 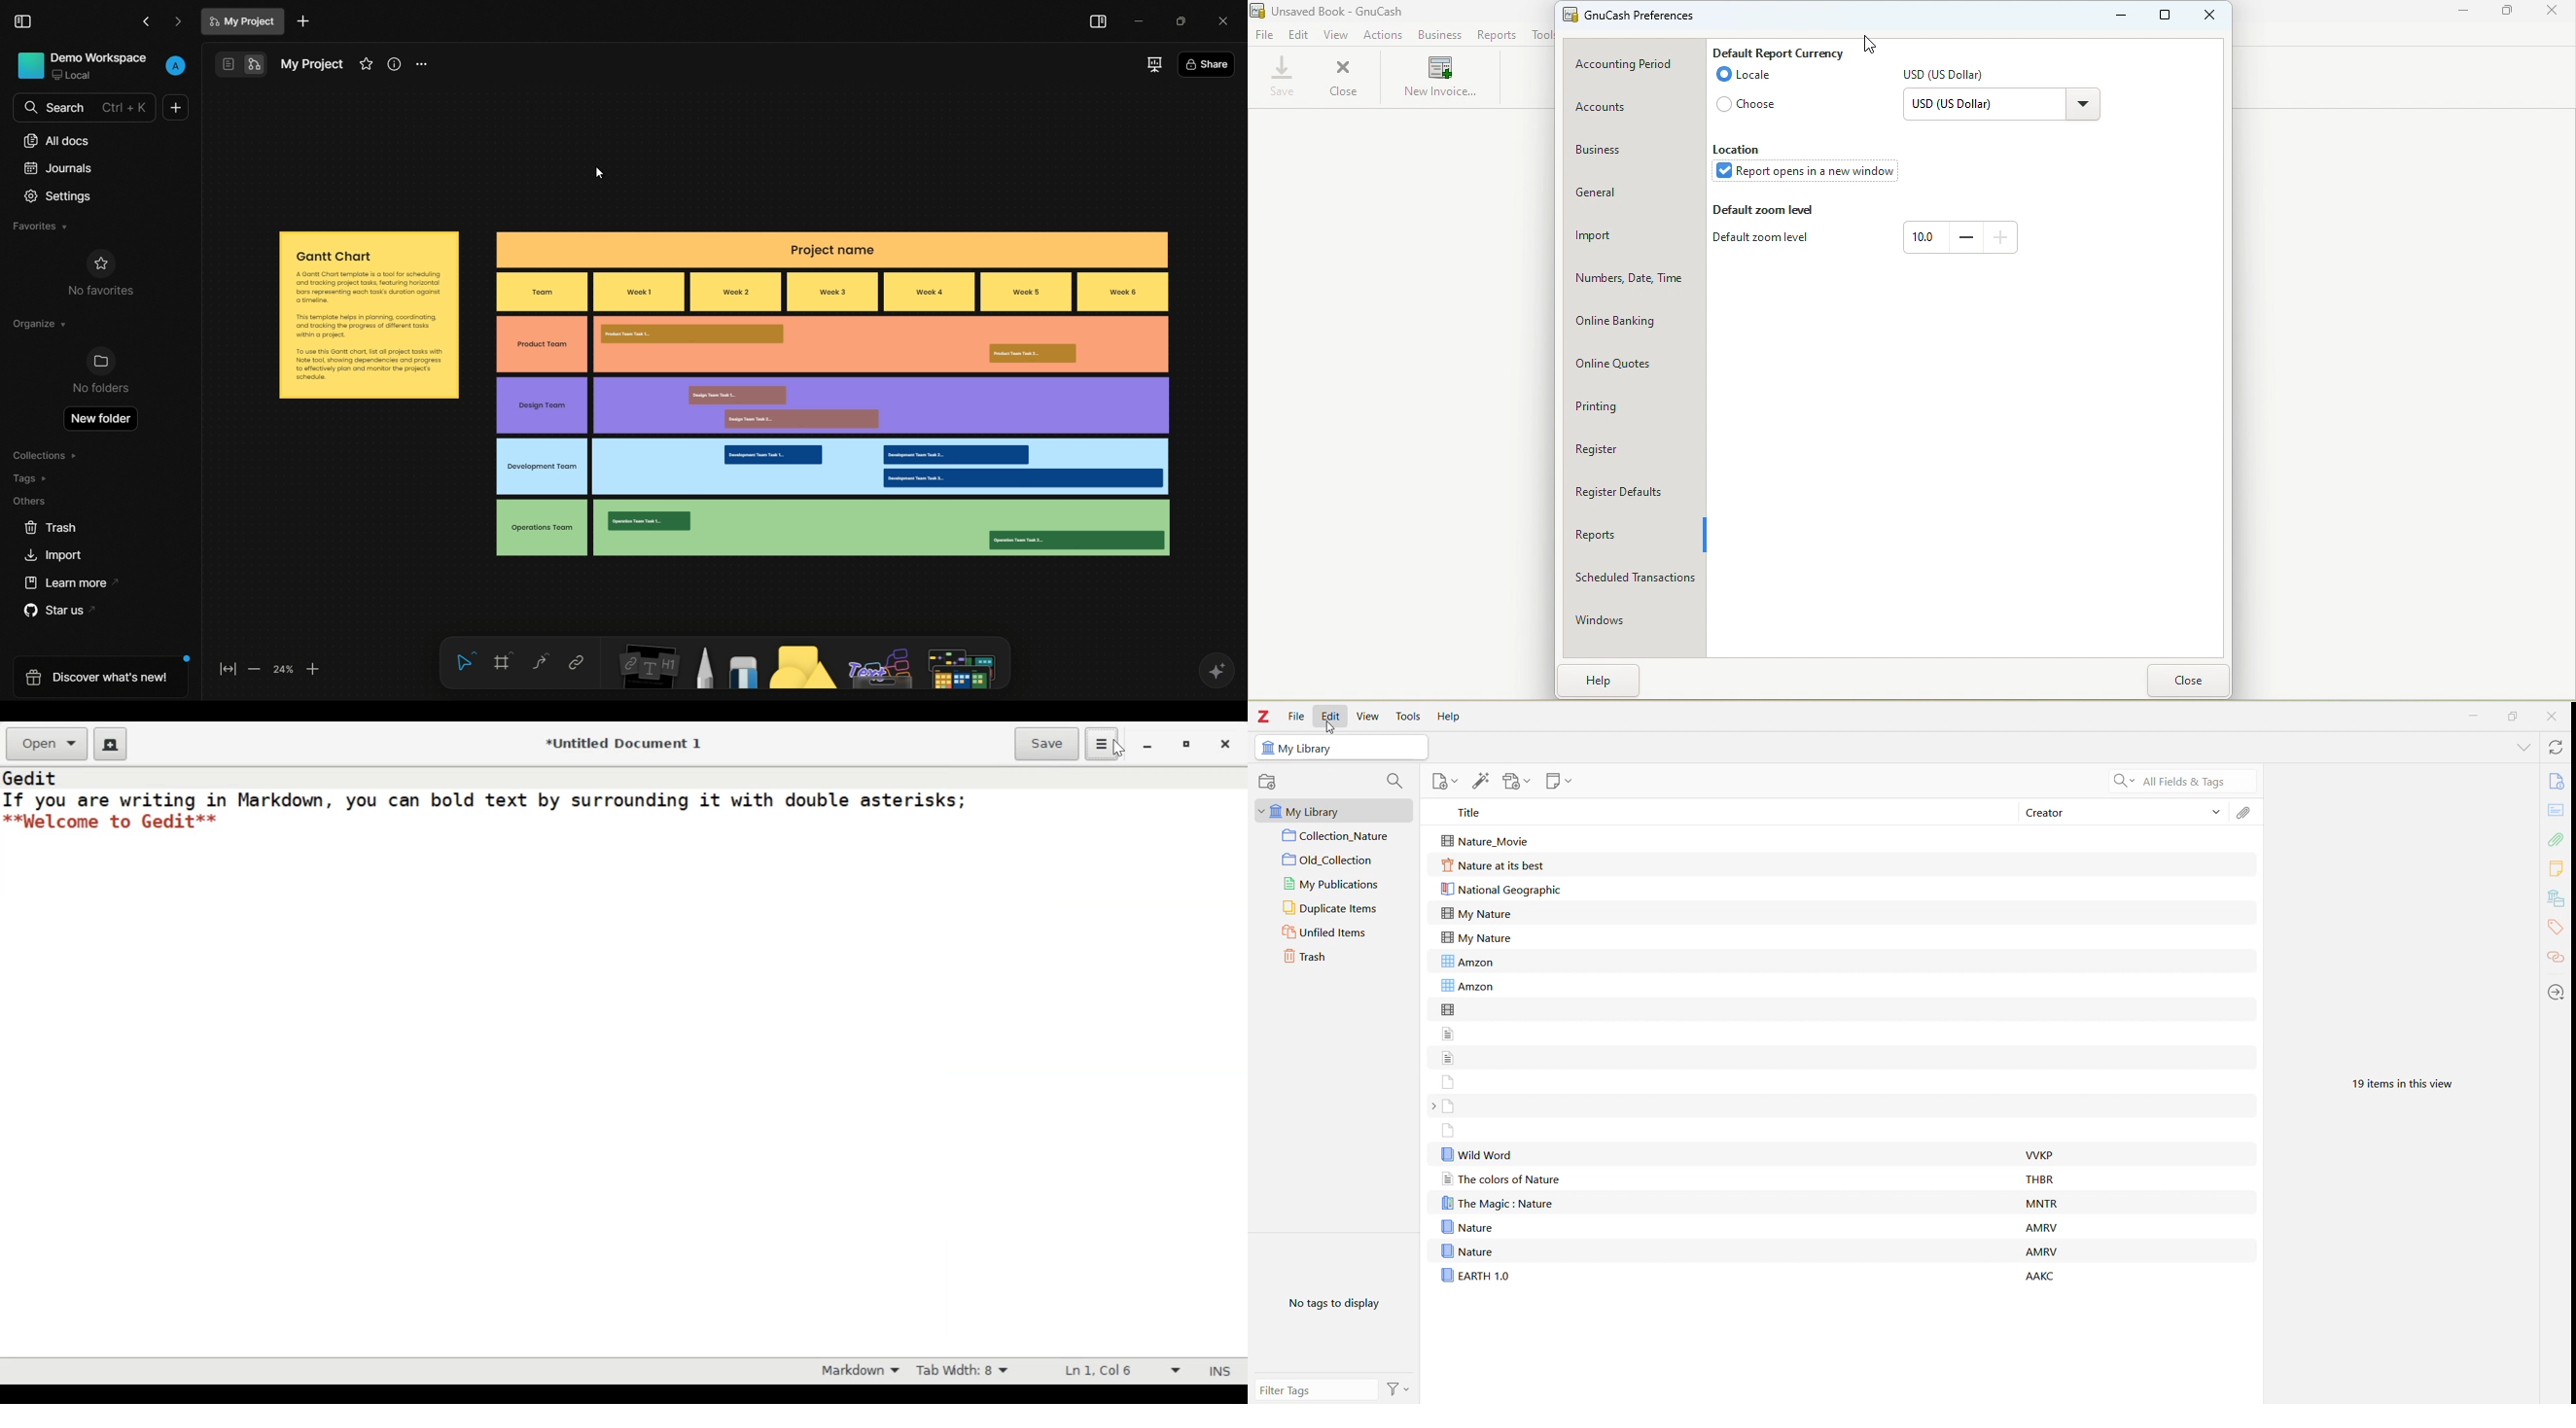 What do you see at coordinates (1368, 716) in the screenshot?
I see `View` at bounding box center [1368, 716].